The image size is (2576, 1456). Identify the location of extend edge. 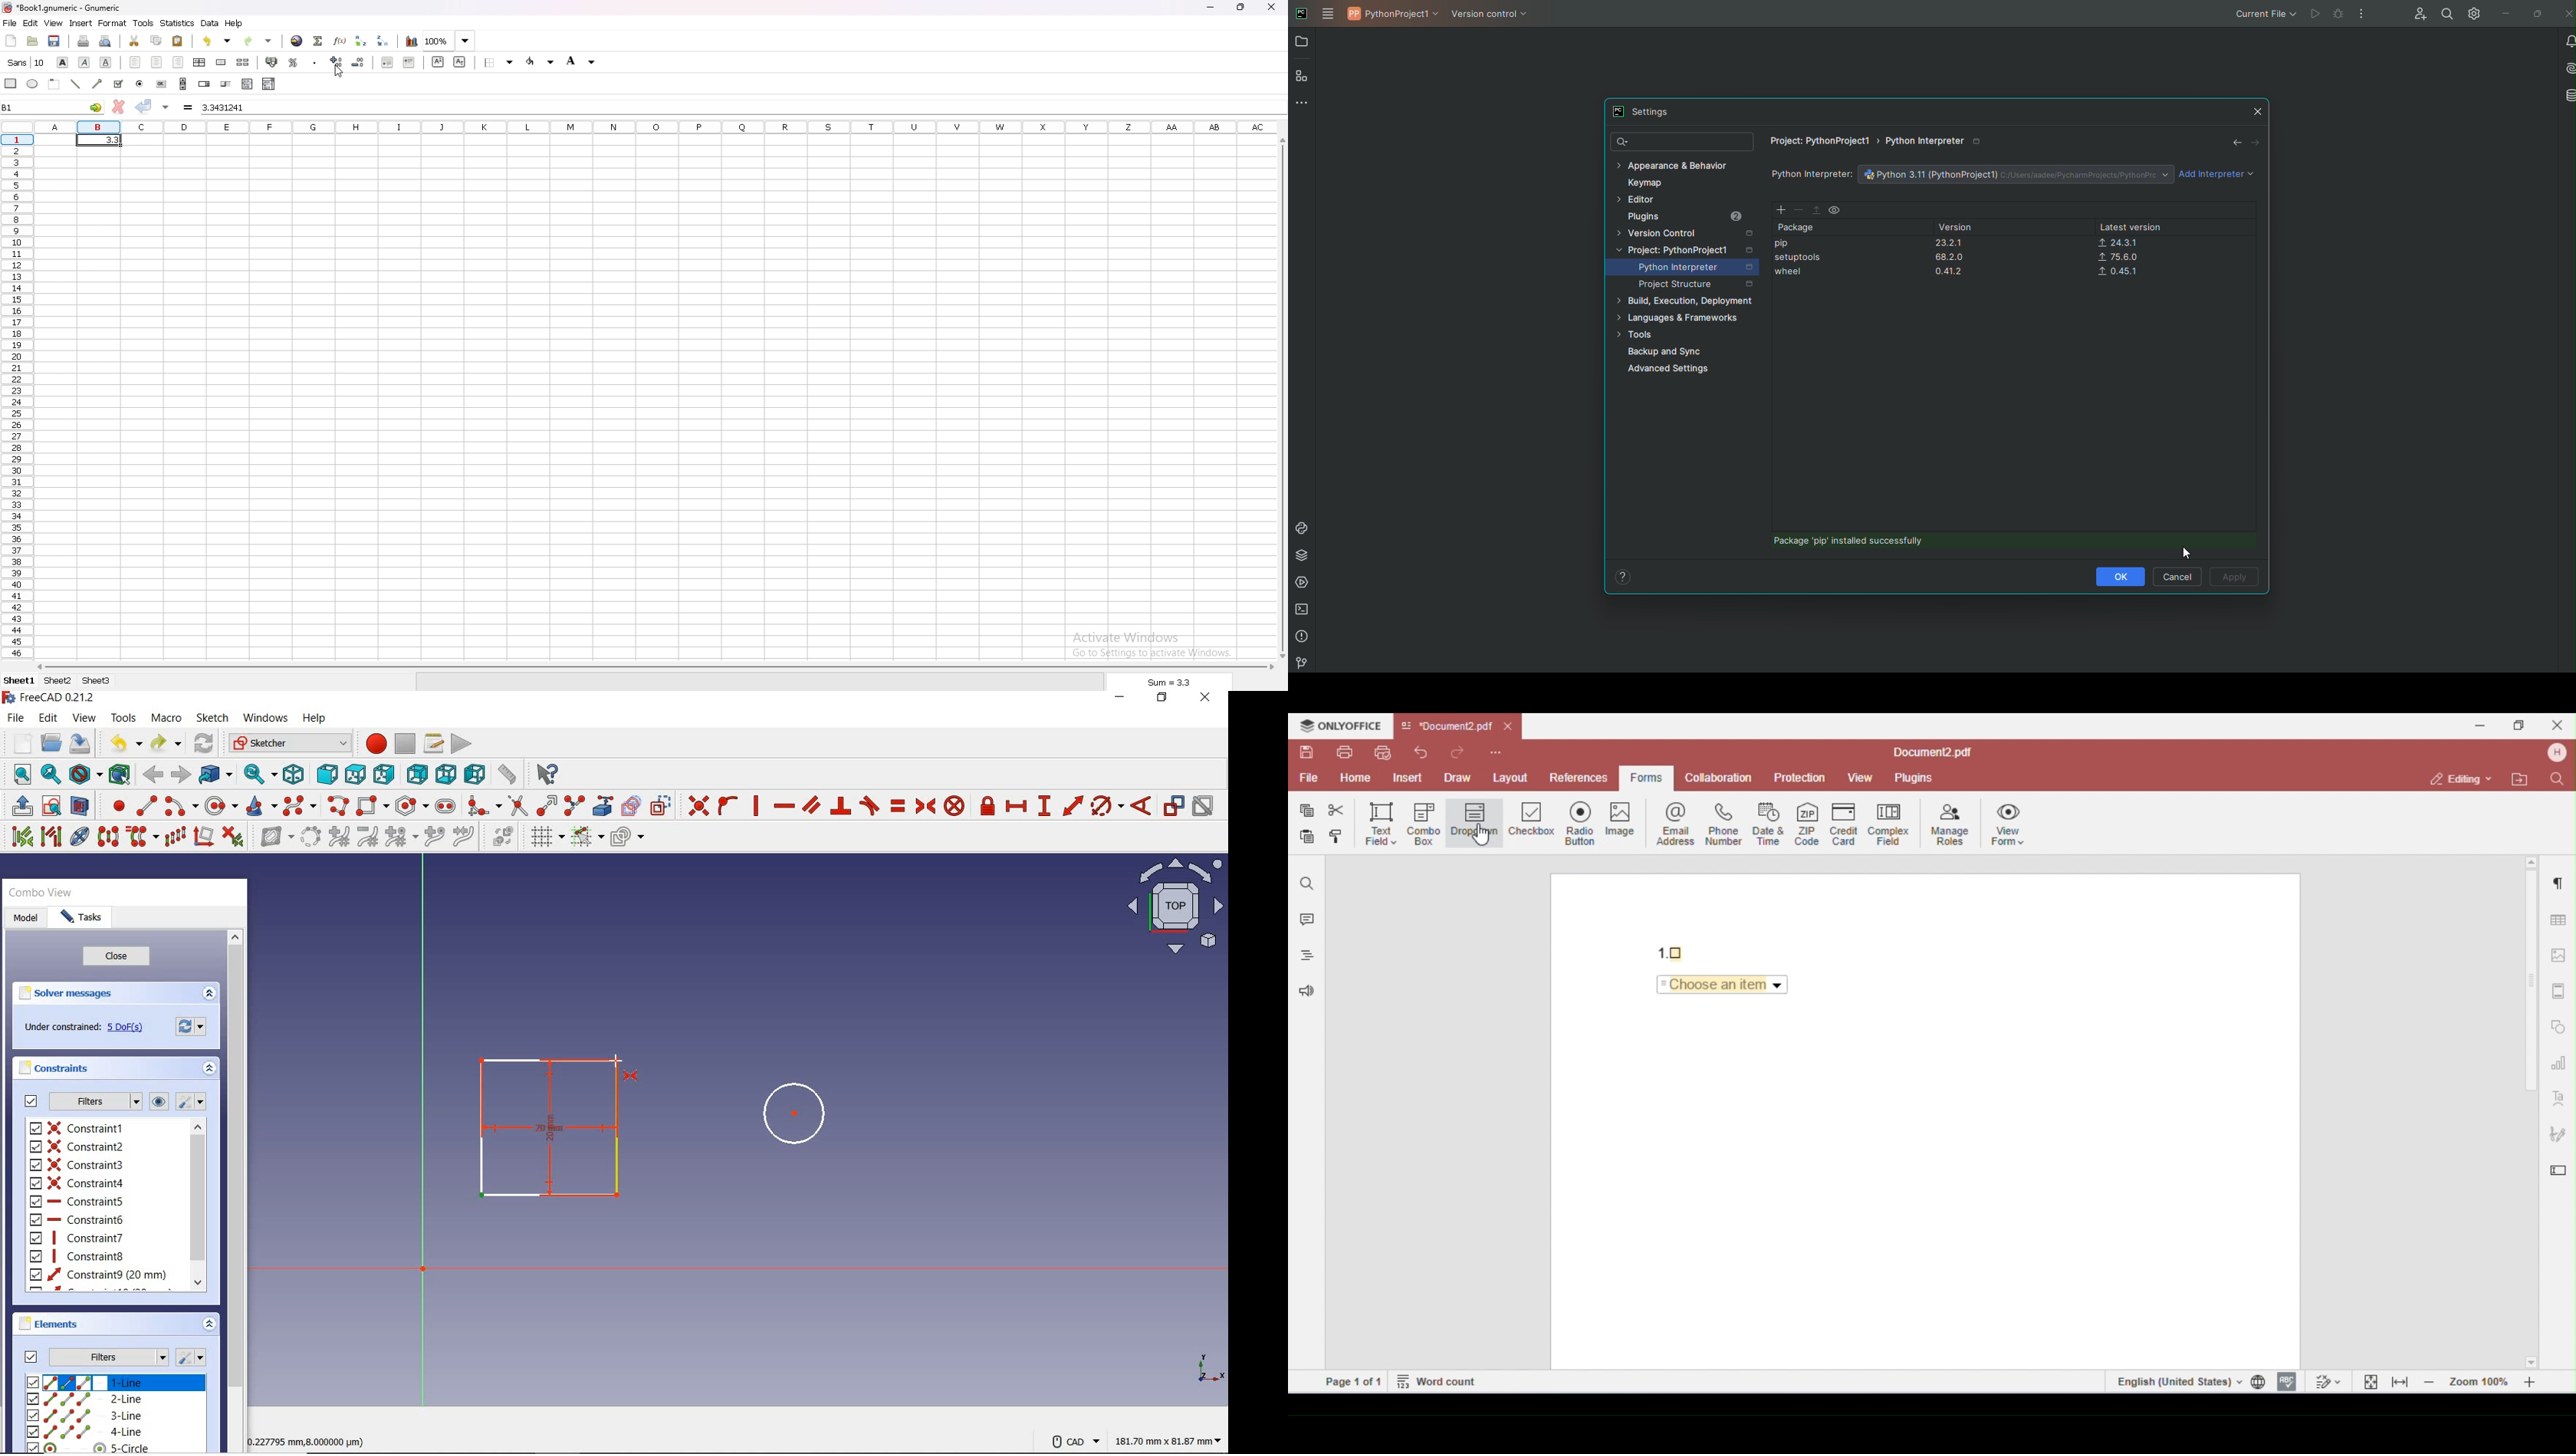
(546, 804).